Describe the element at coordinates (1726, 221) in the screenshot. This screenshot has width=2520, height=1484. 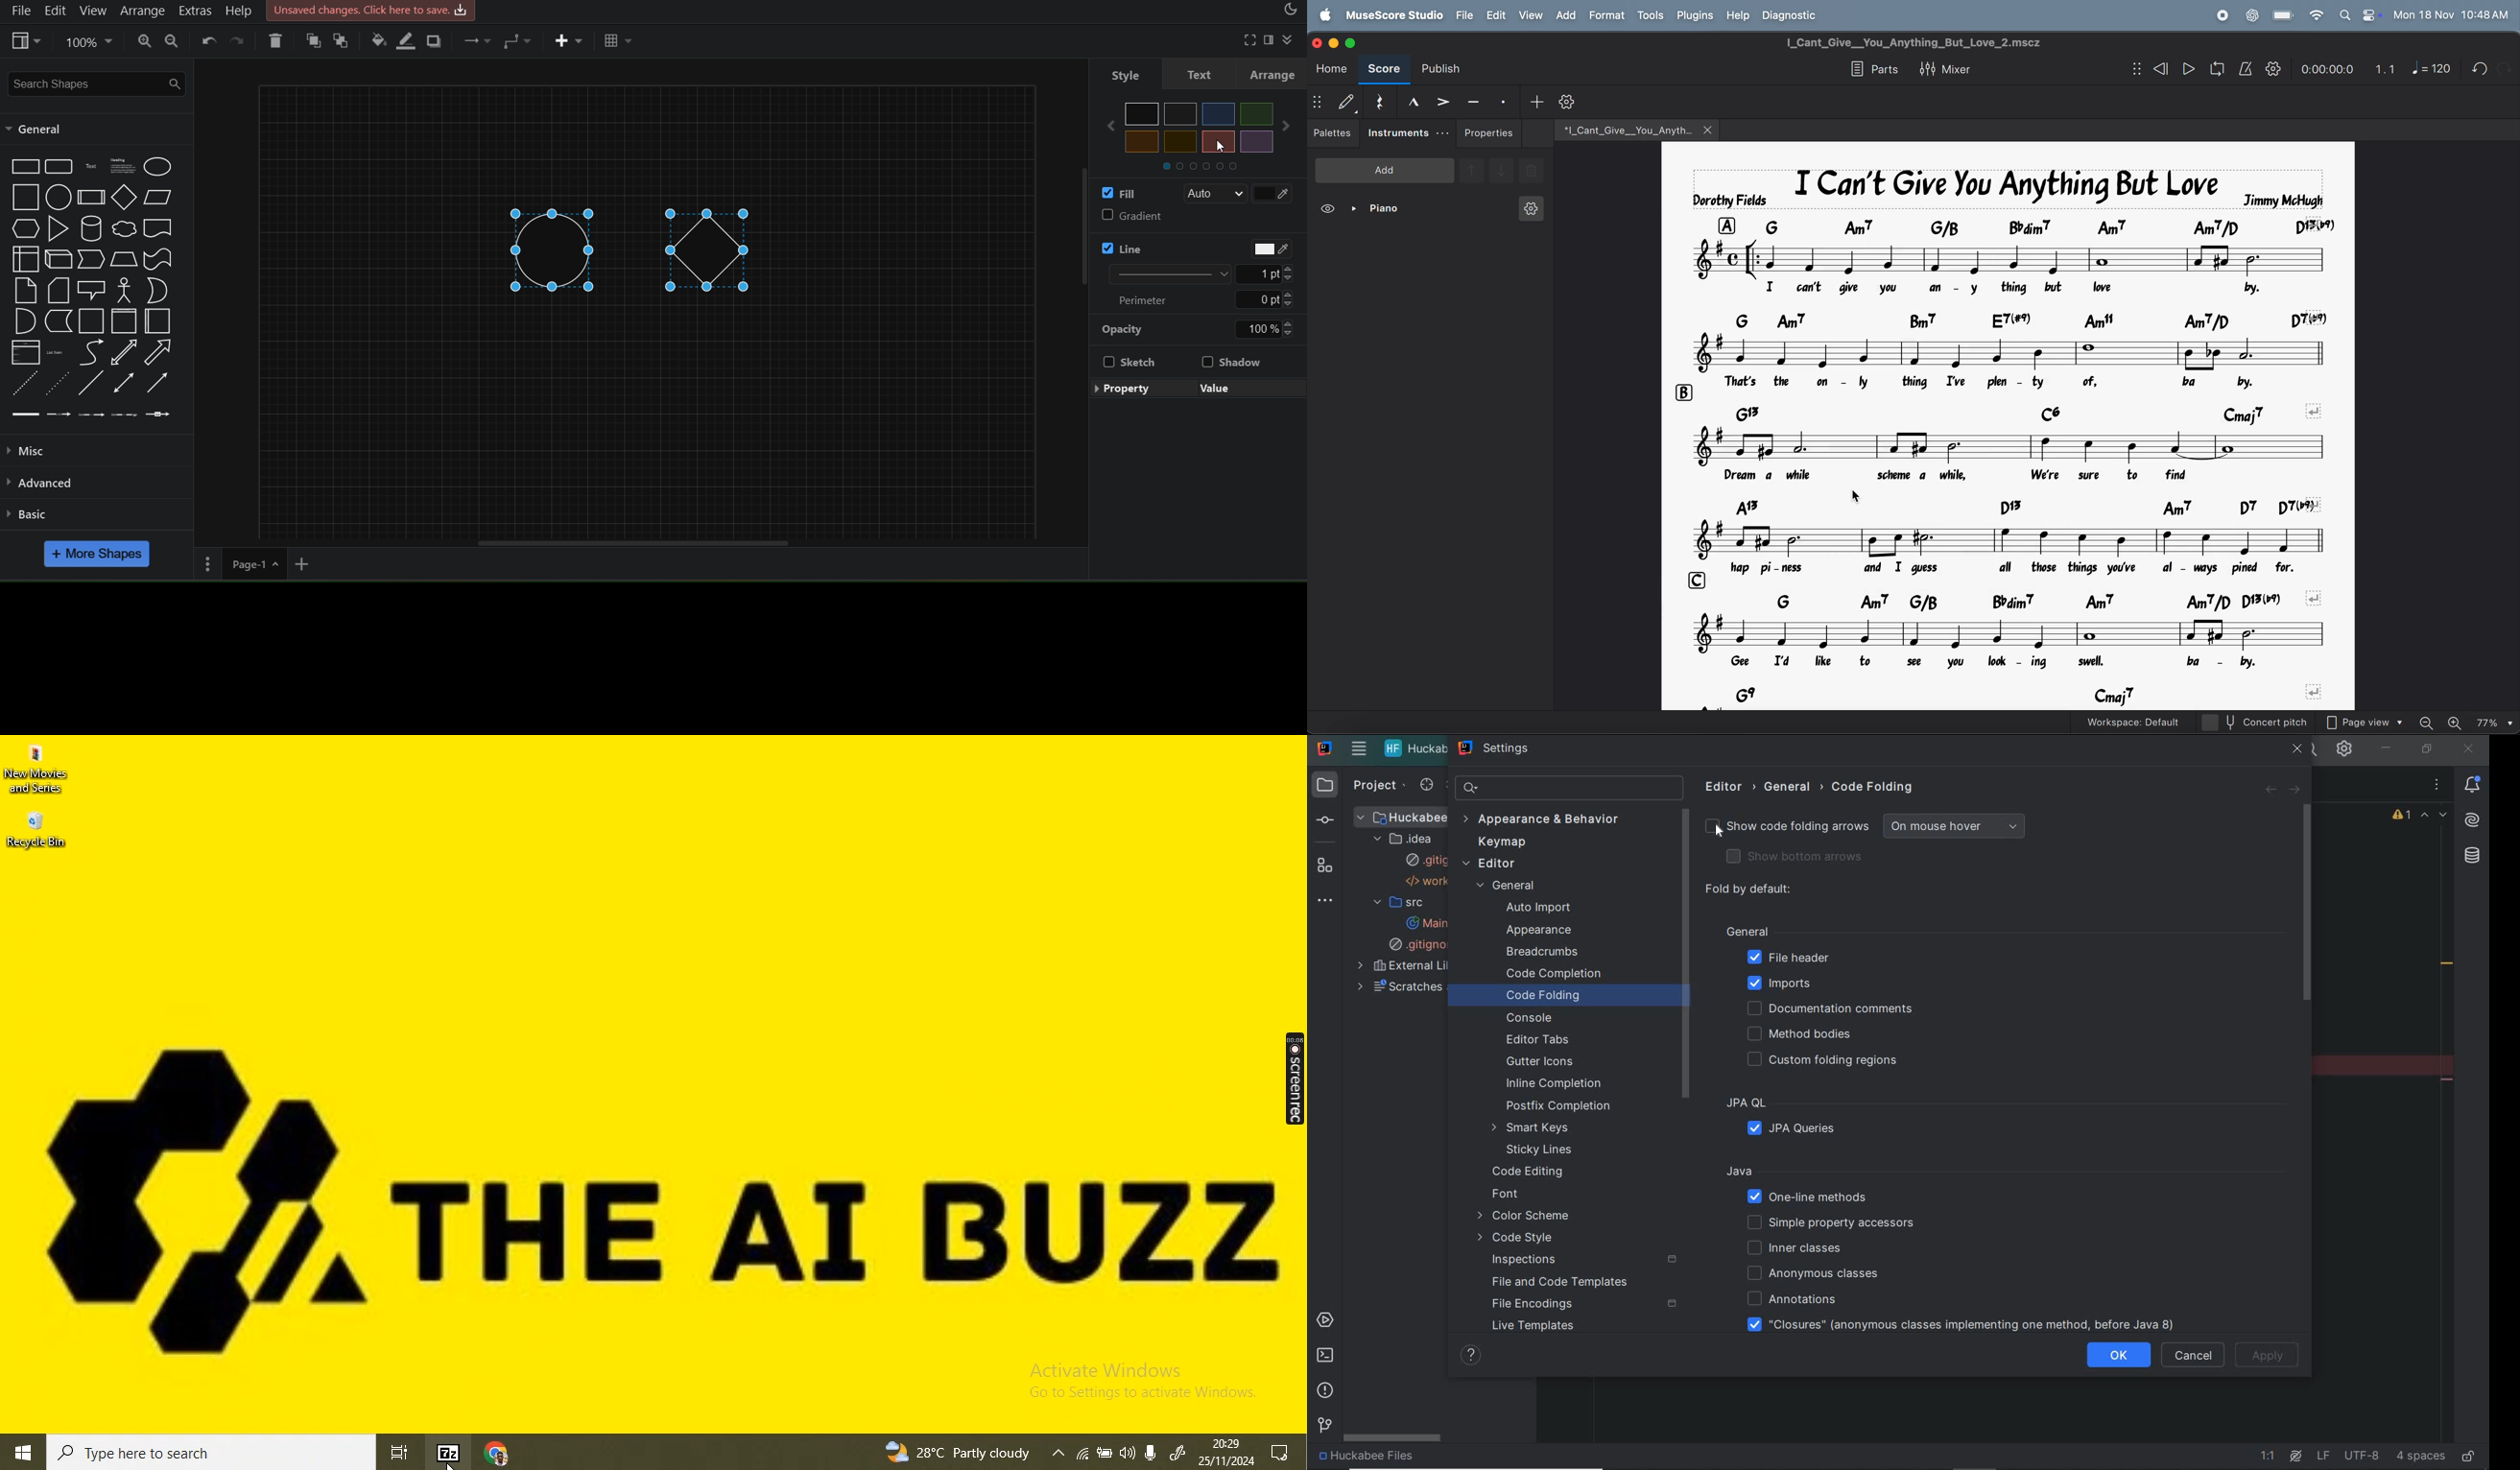
I see `rows` at that location.